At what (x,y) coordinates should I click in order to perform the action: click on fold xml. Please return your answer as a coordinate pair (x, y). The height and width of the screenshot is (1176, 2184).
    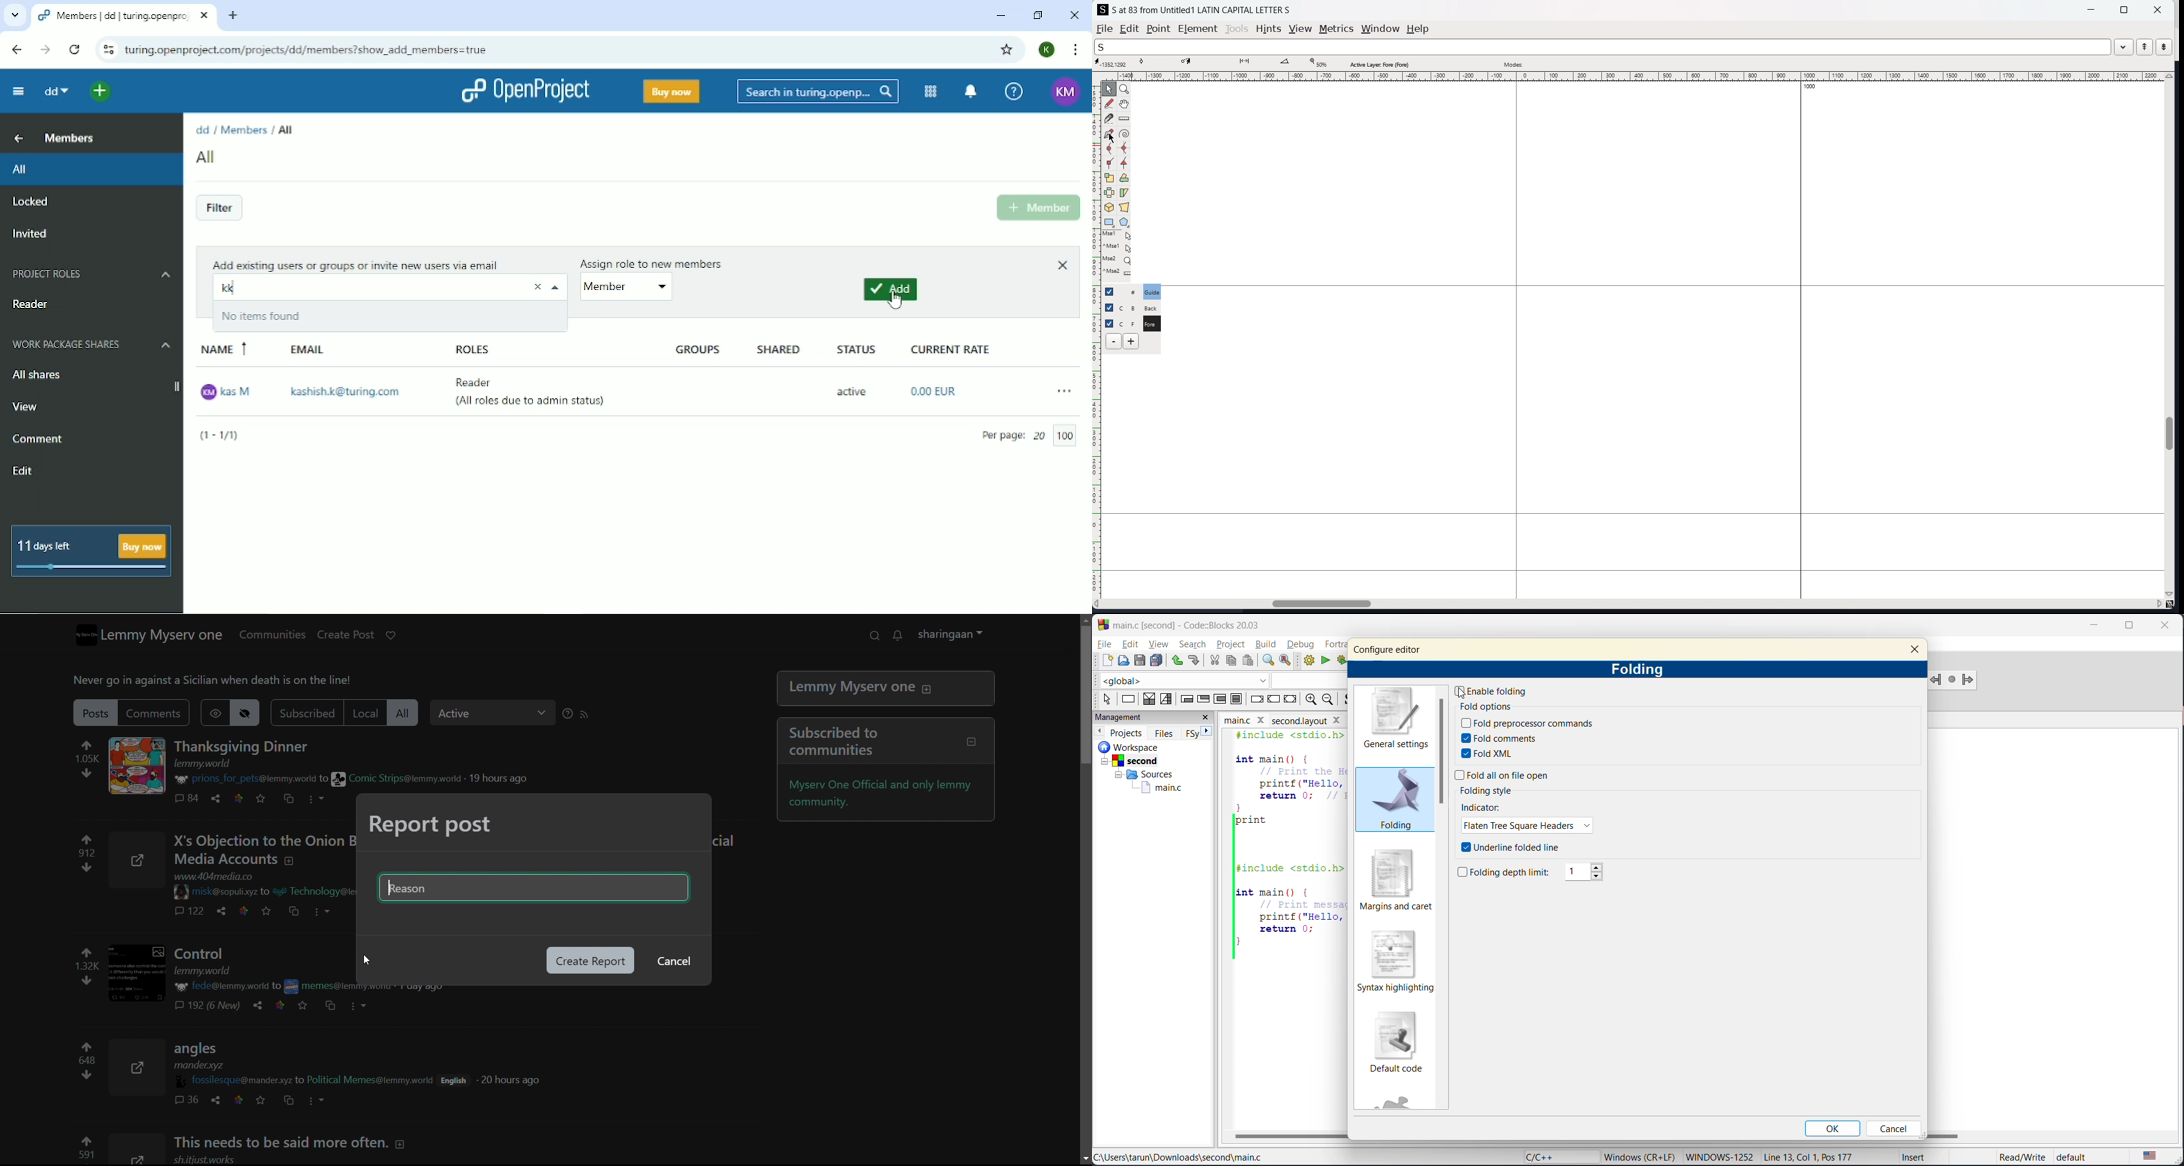
    Looking at the image, I should click on (1490, 754).